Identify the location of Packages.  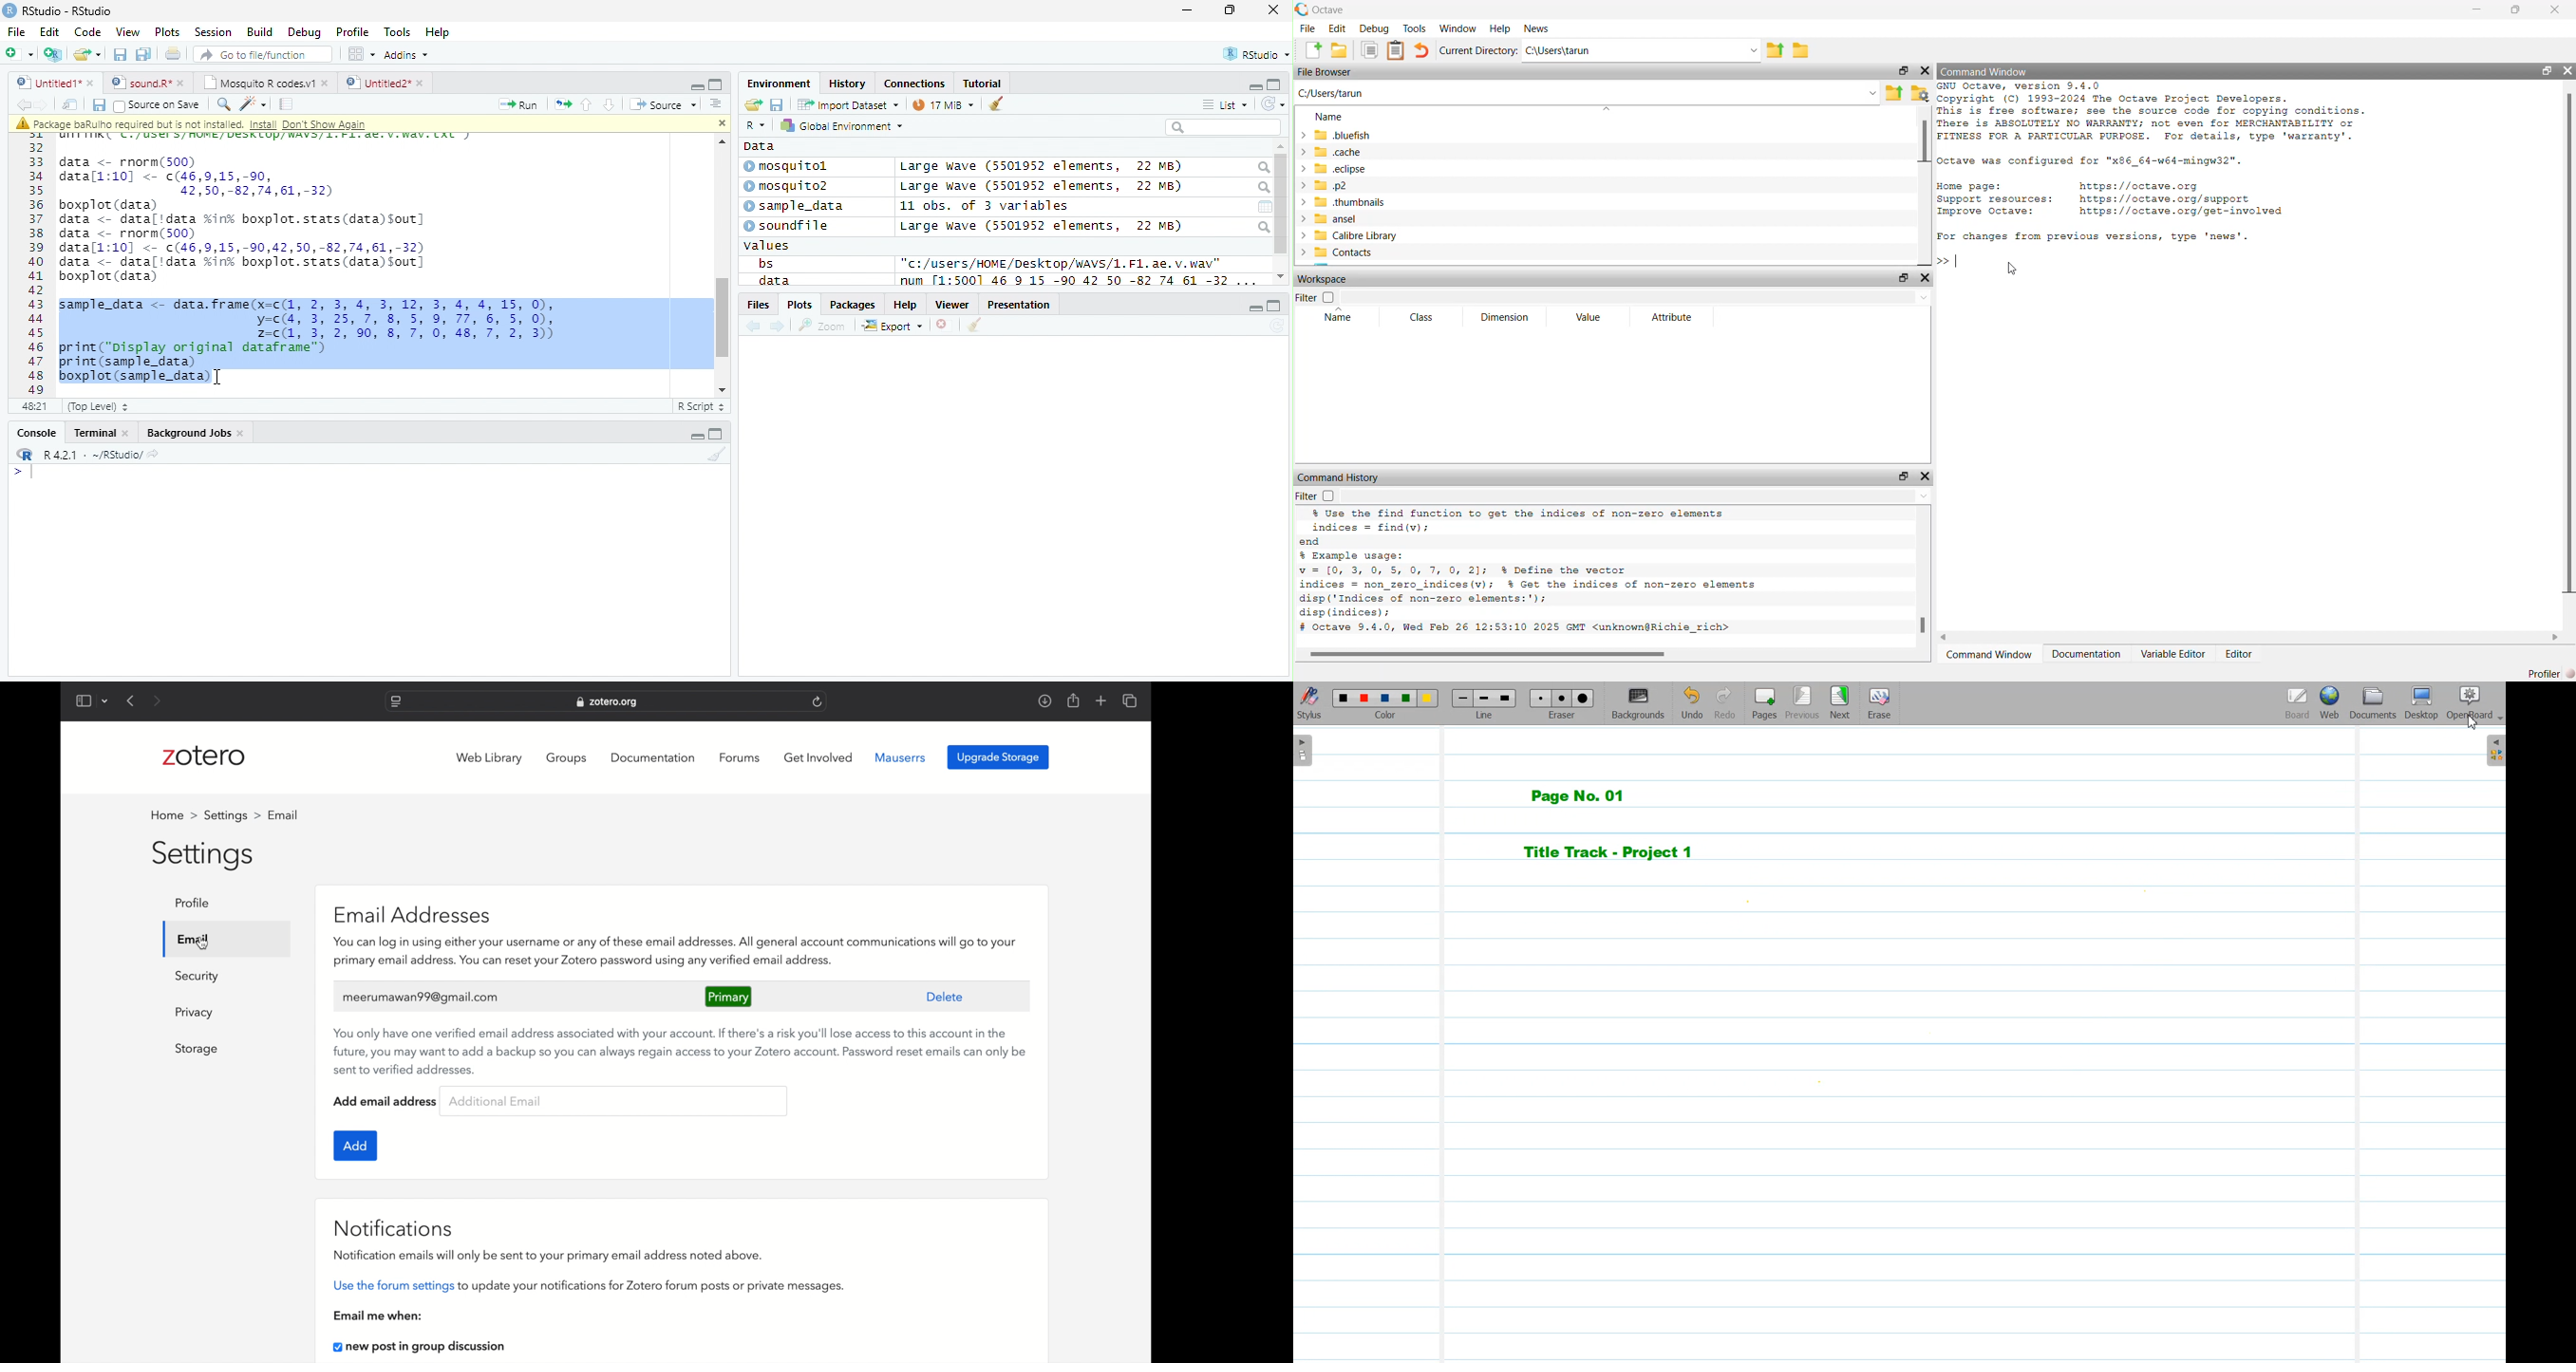
(854, 305).